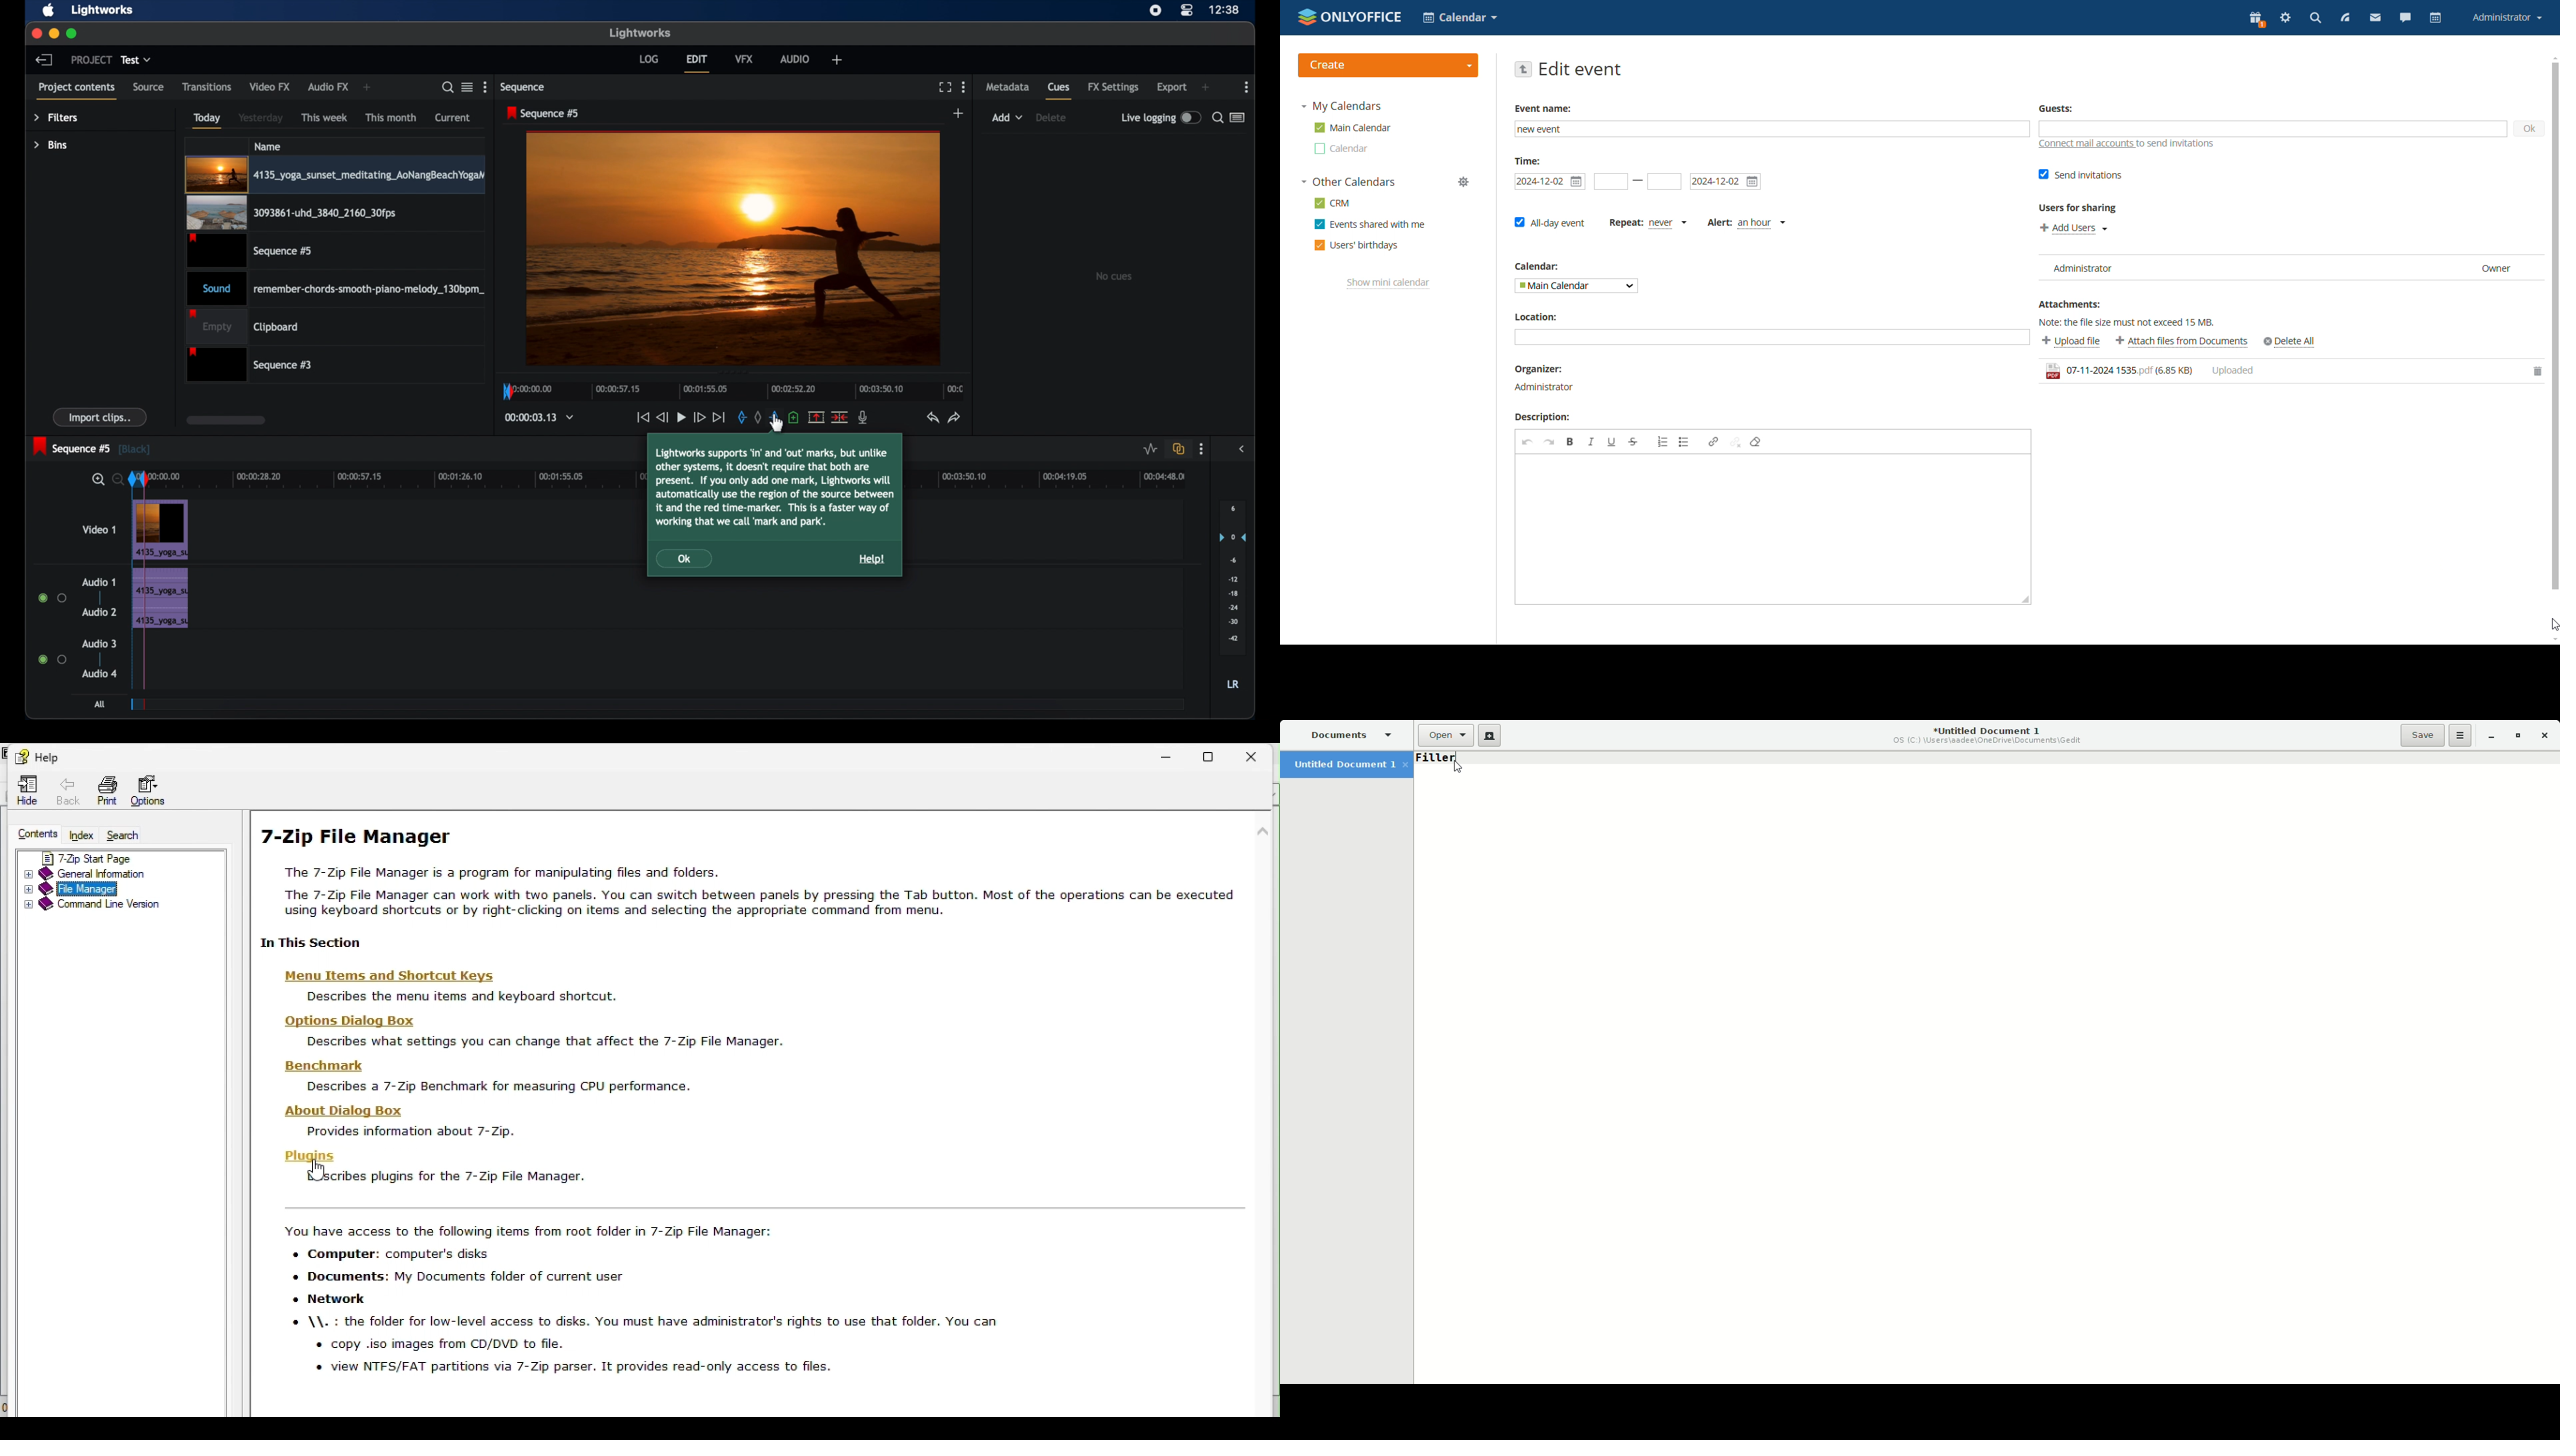 The image size is (2576, 1456). Describe the element at coordinates (741, 417) in the screenshot. I see `in mark` at that location.